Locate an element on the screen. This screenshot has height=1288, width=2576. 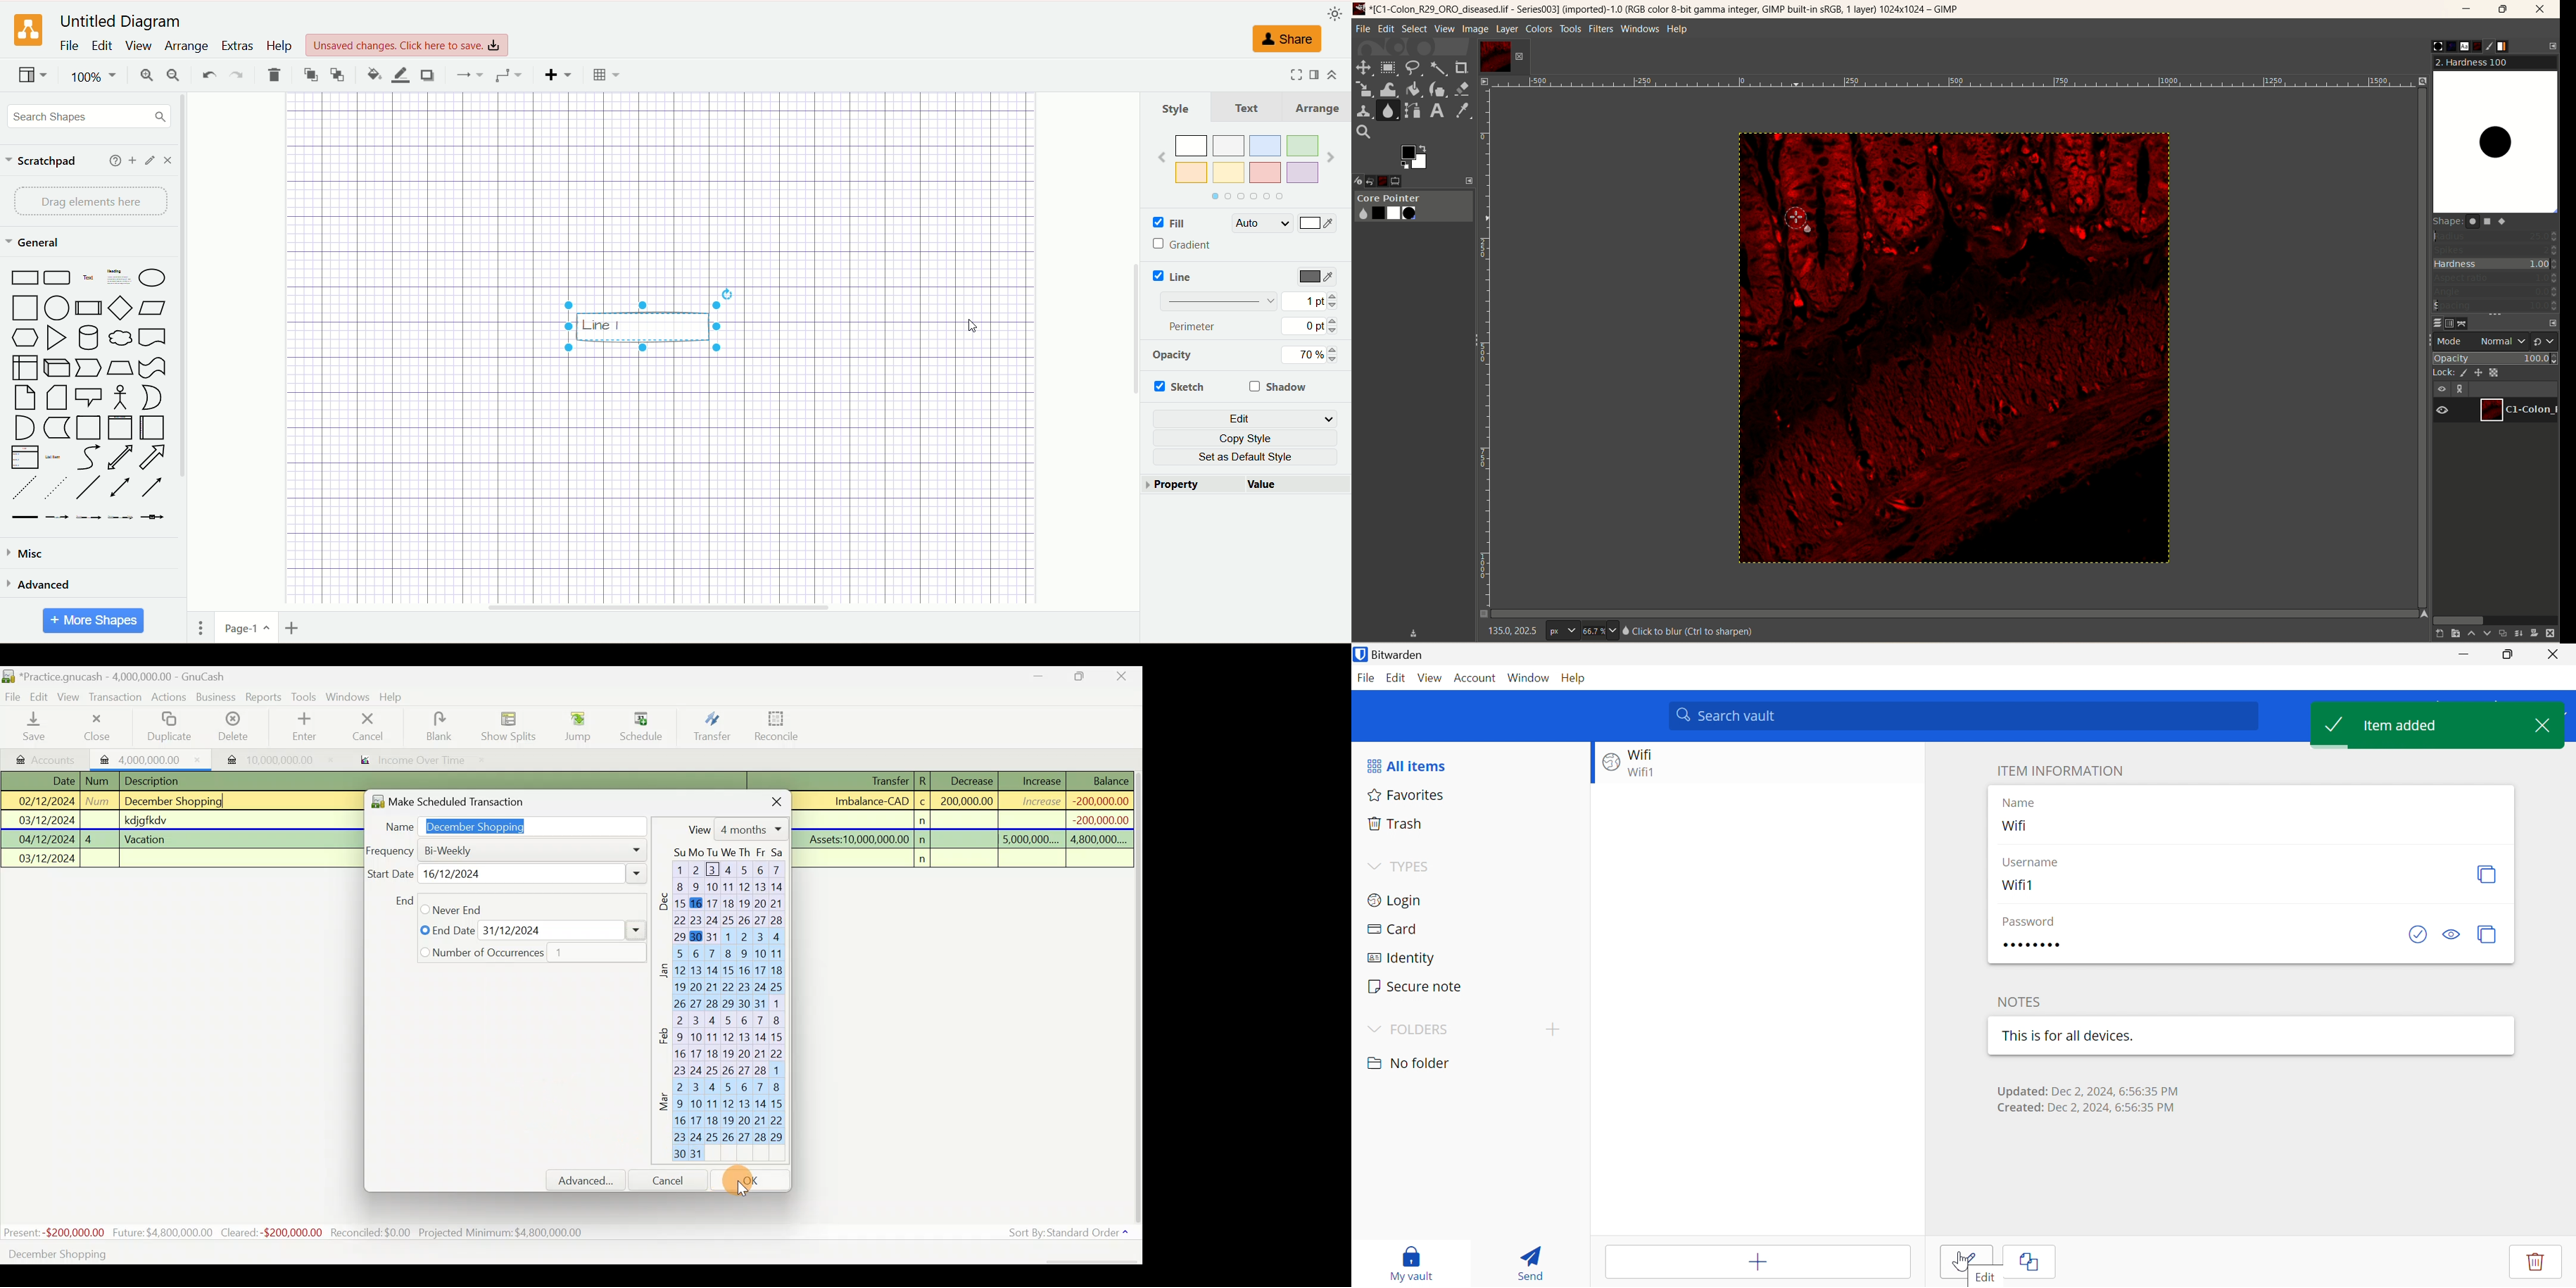
Circle is located at coordinates (57, 308).